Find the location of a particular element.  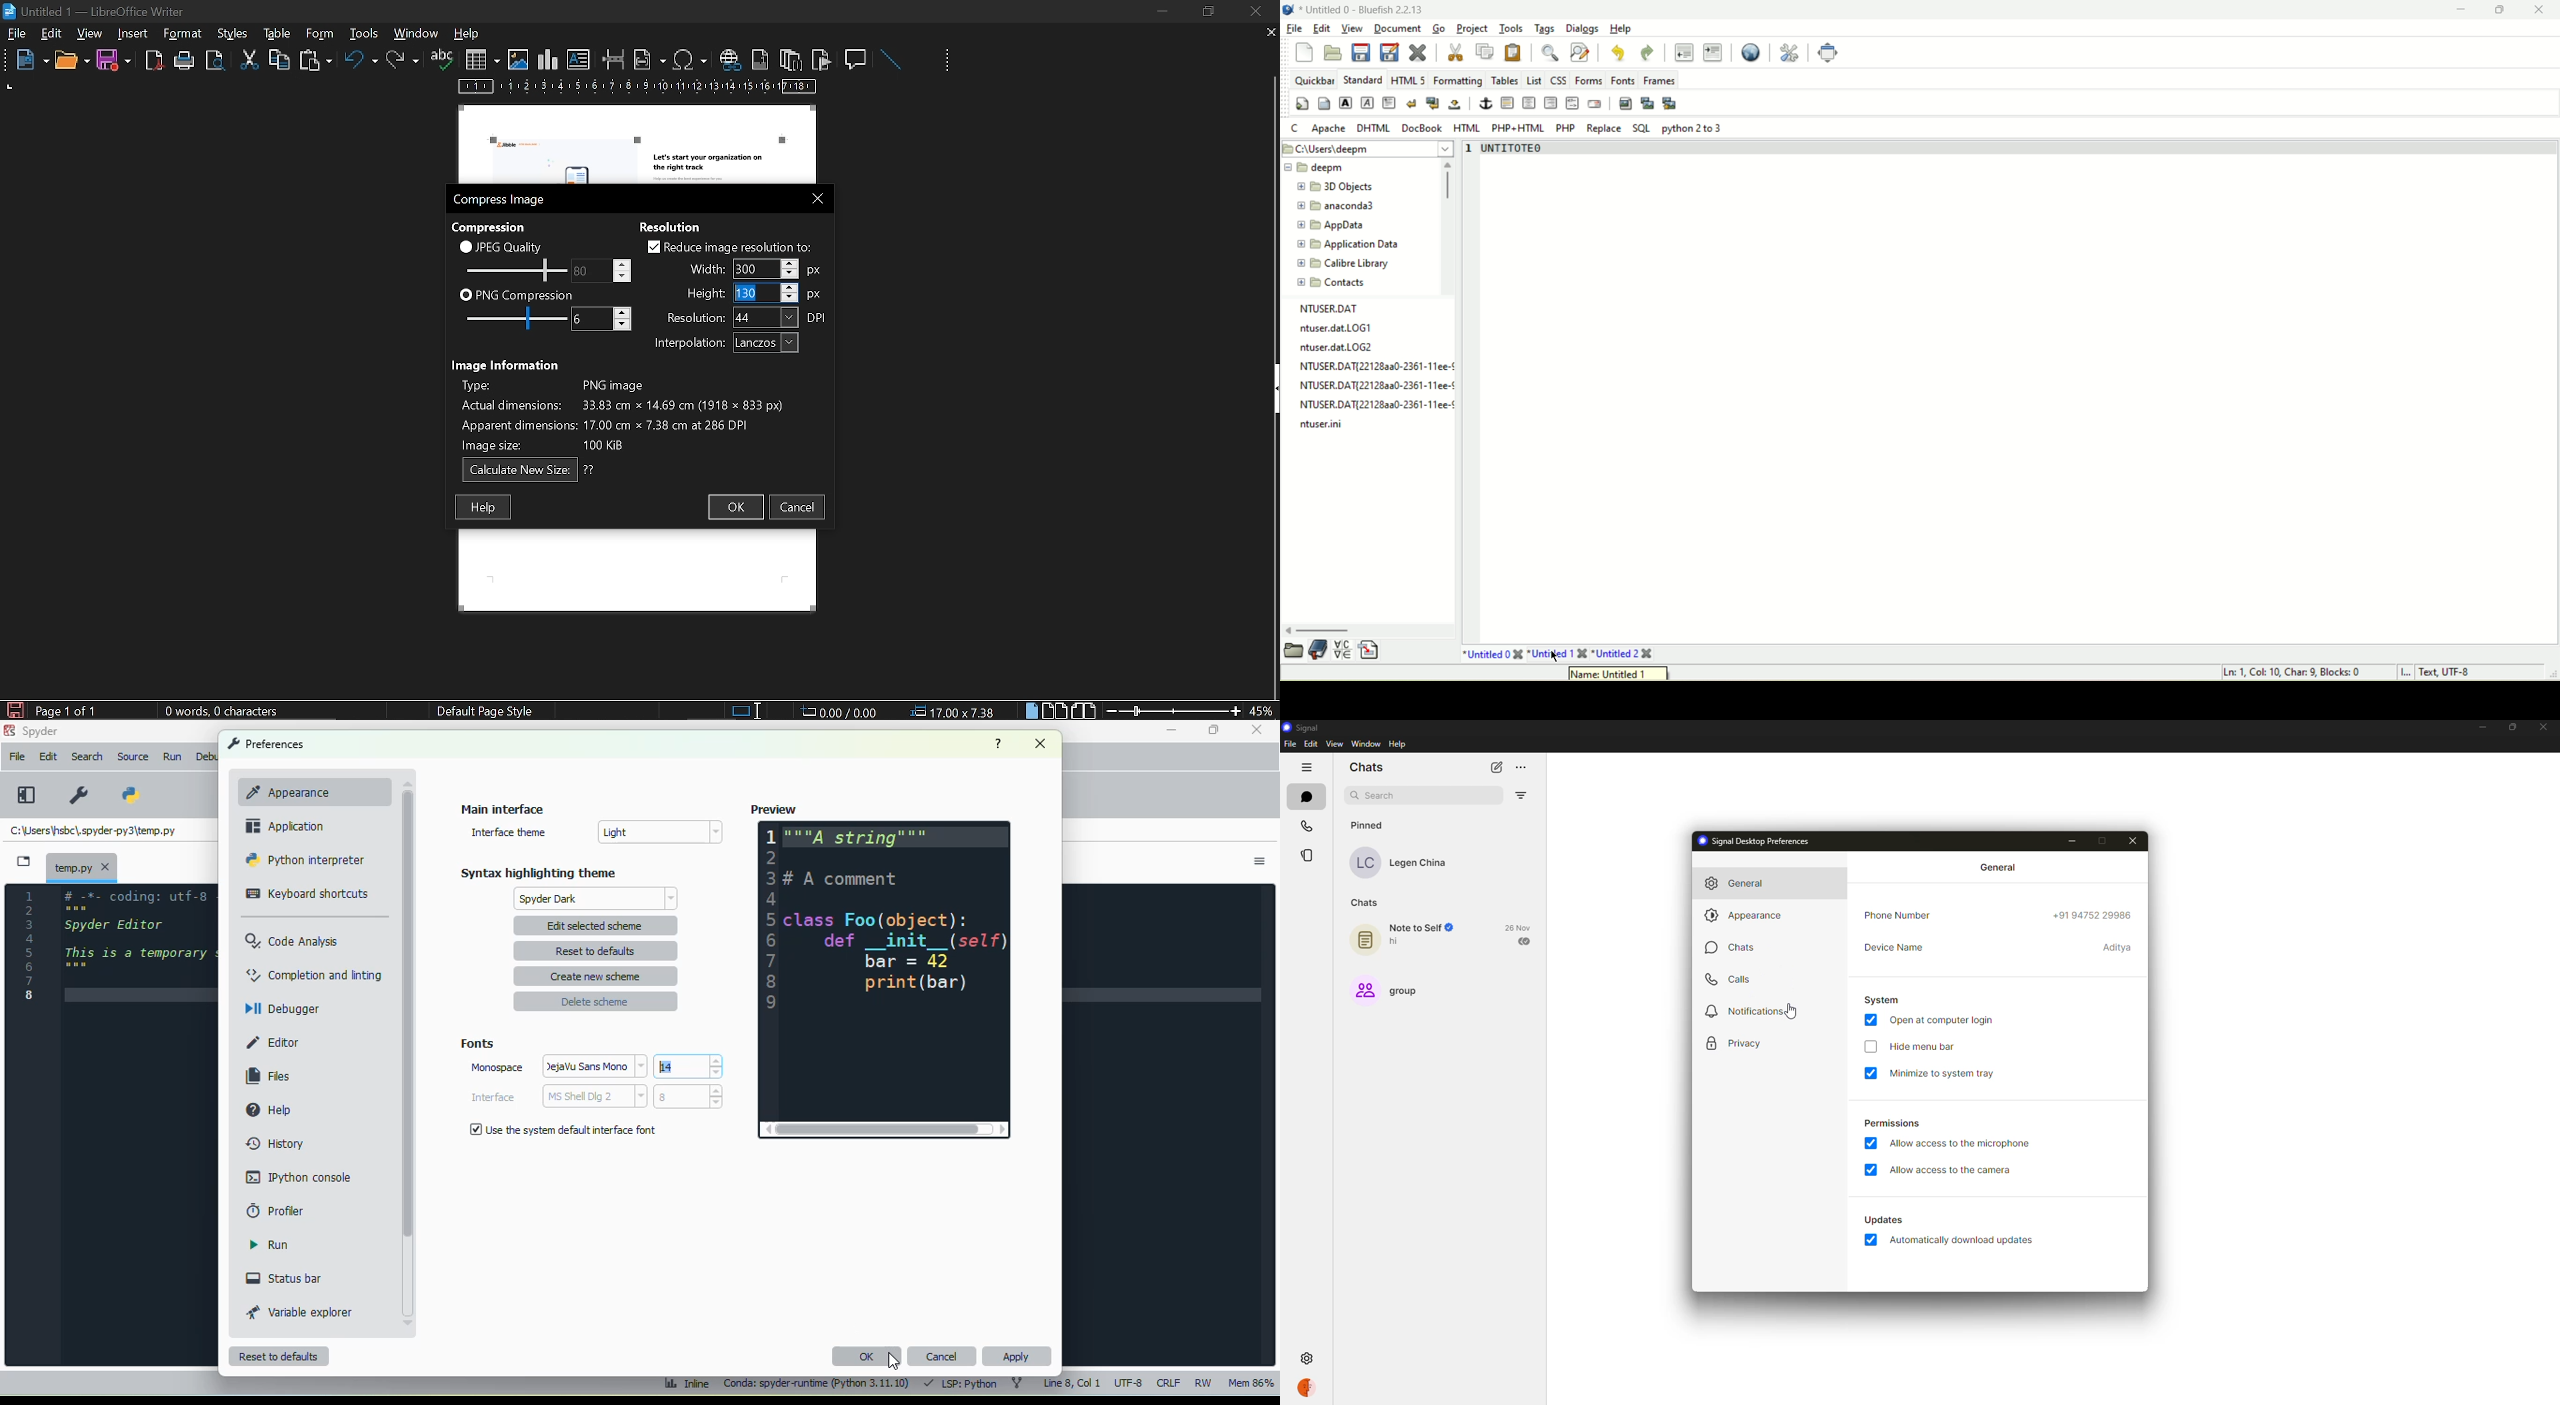

open is located at coordinates (71, 61).